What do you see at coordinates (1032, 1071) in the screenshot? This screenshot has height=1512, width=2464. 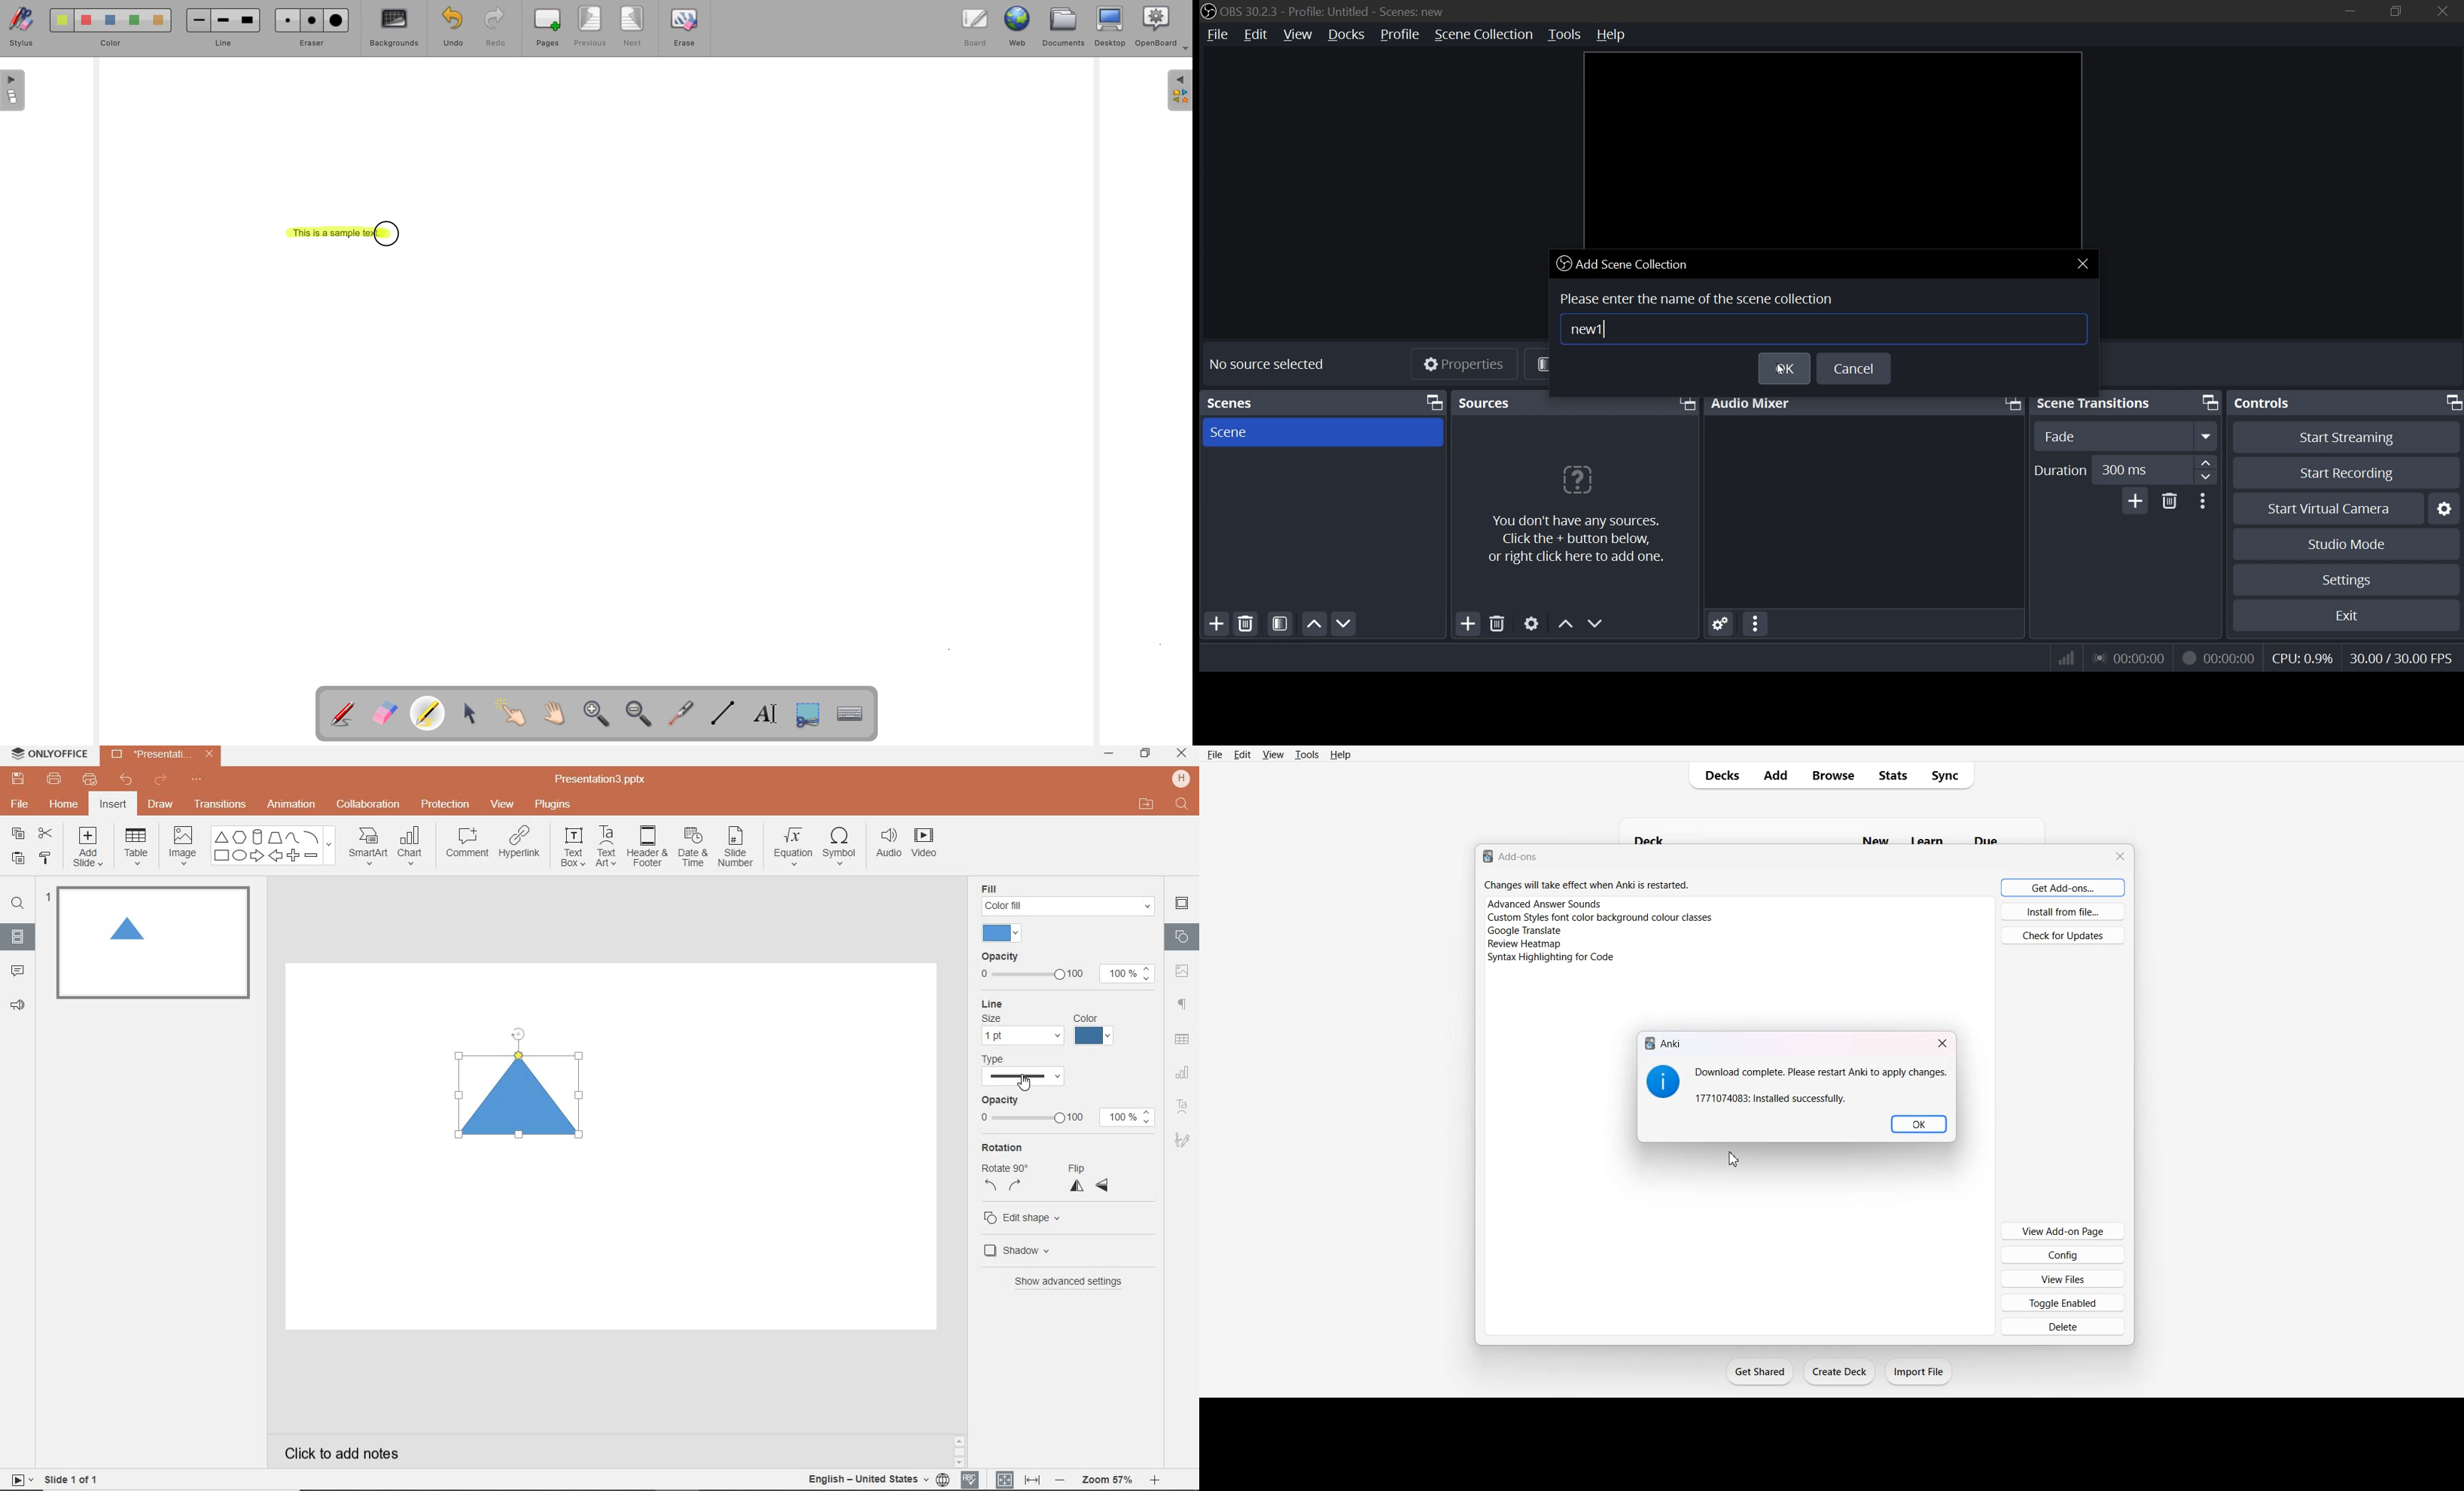 I see `line type` at bounding box center [1032, 1071].